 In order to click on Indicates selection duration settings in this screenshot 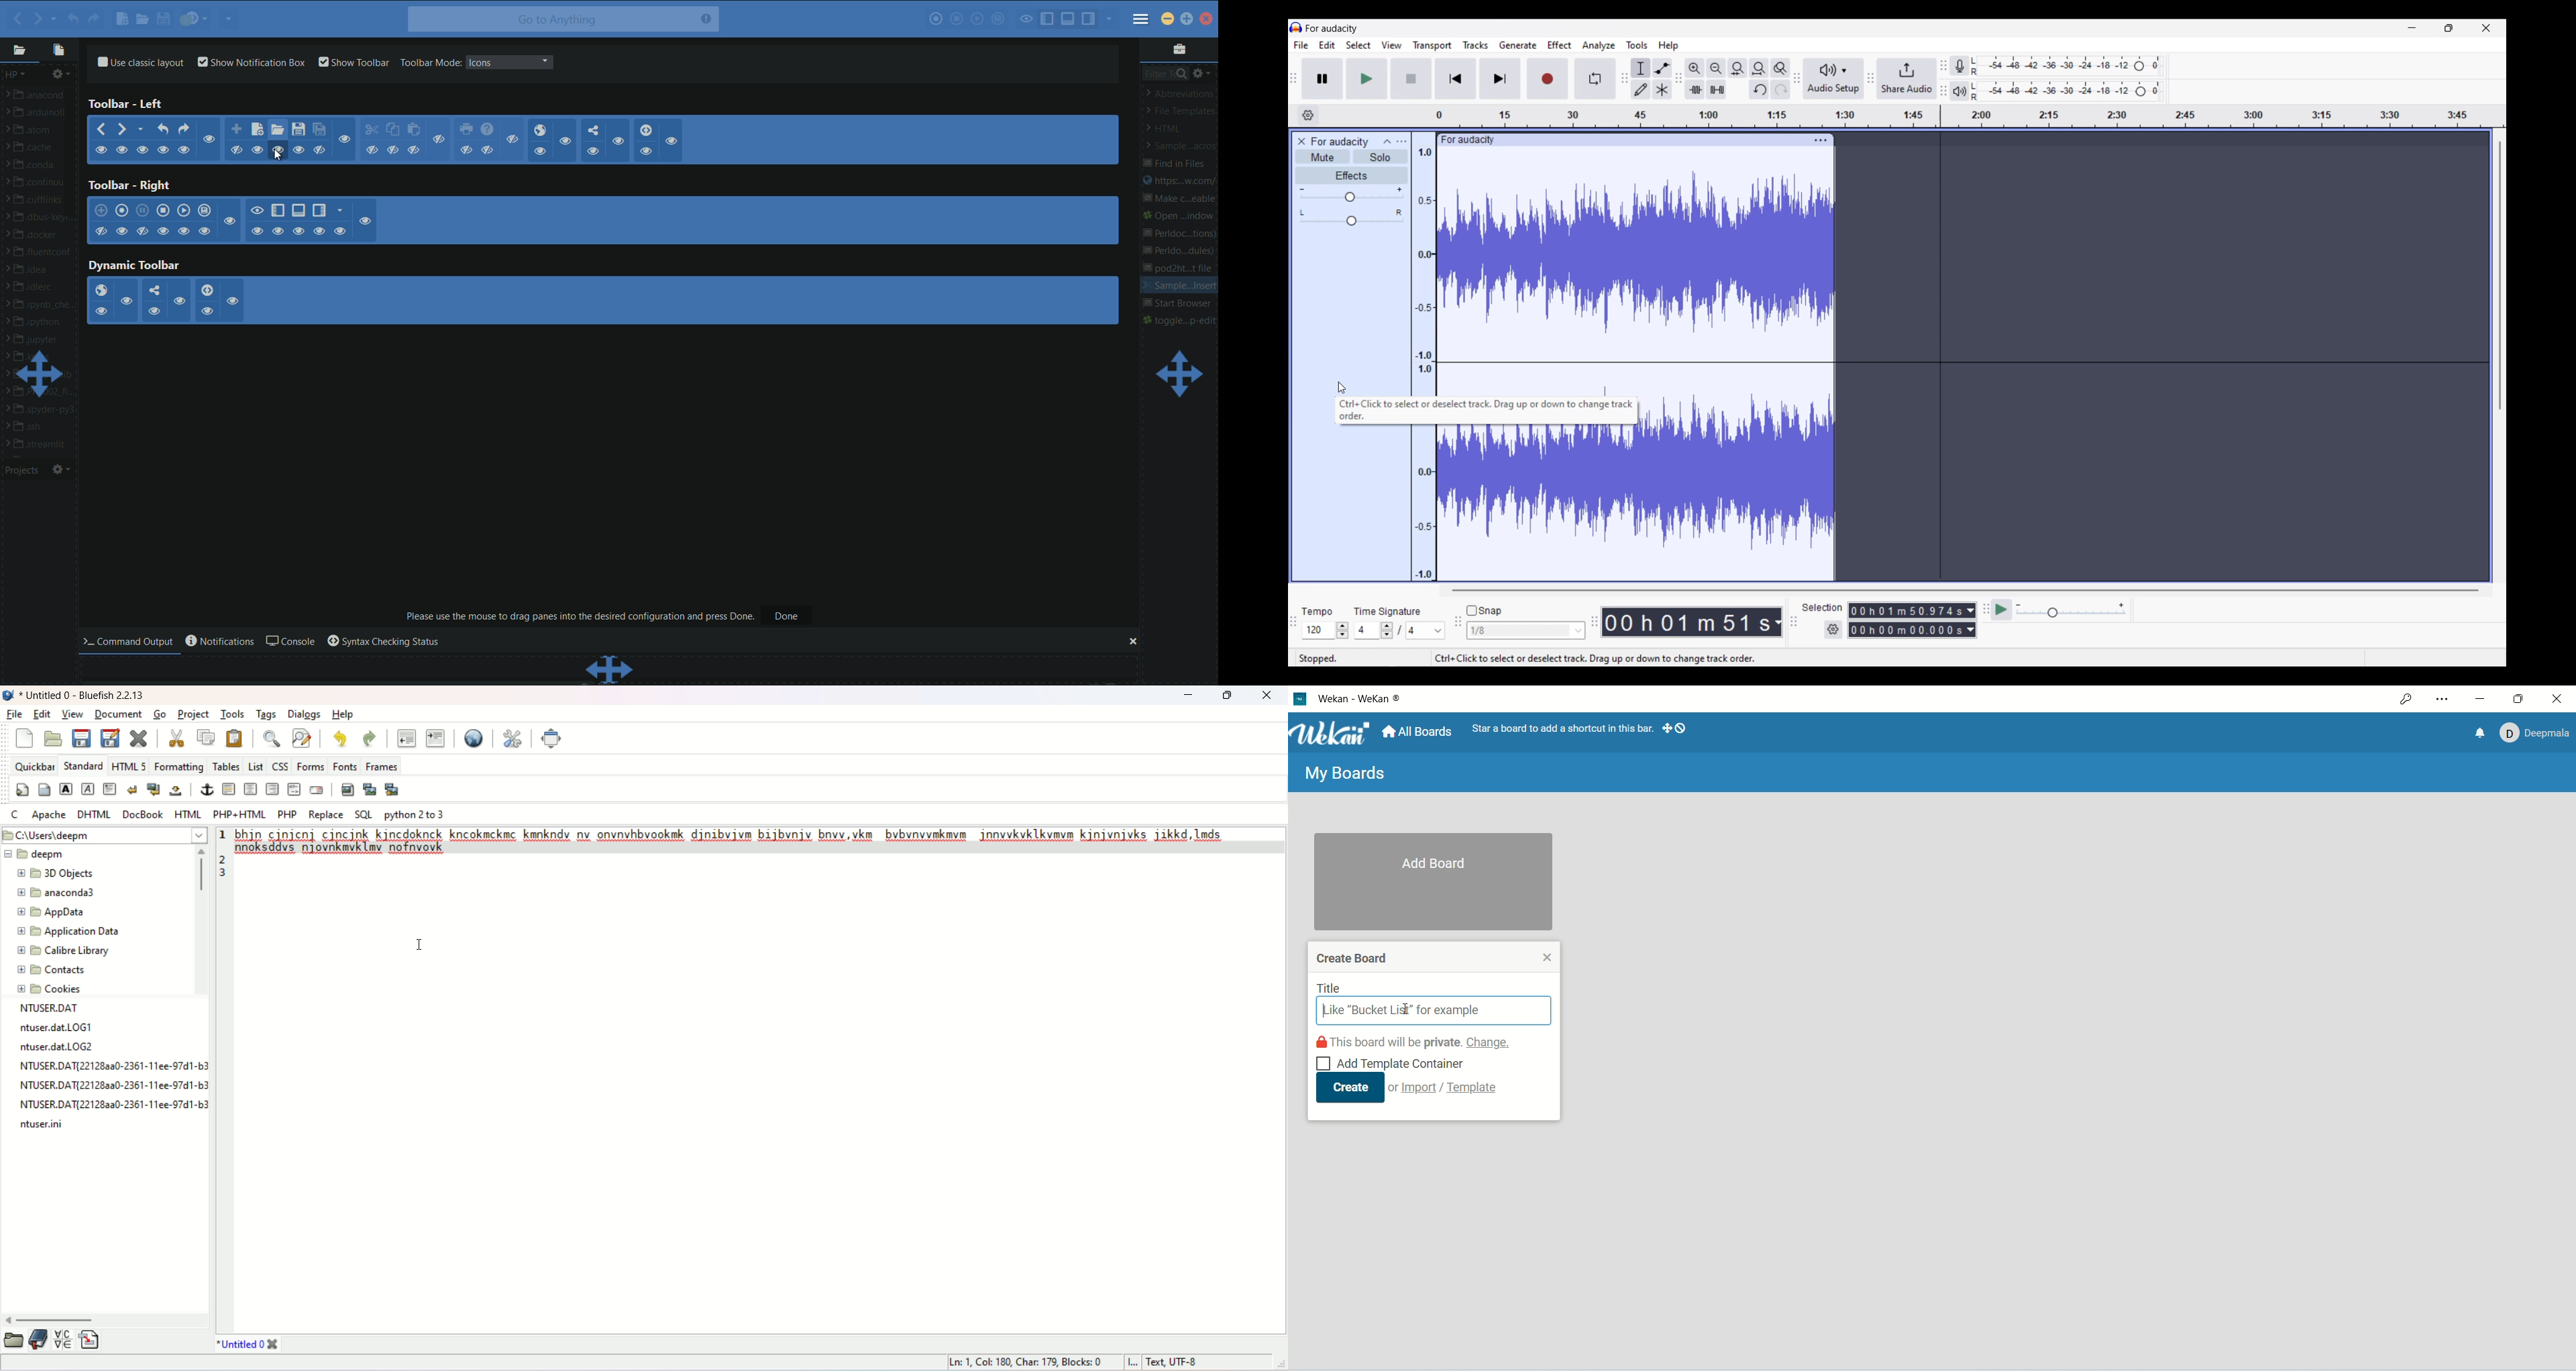, I will do `click(1823, 607)`.